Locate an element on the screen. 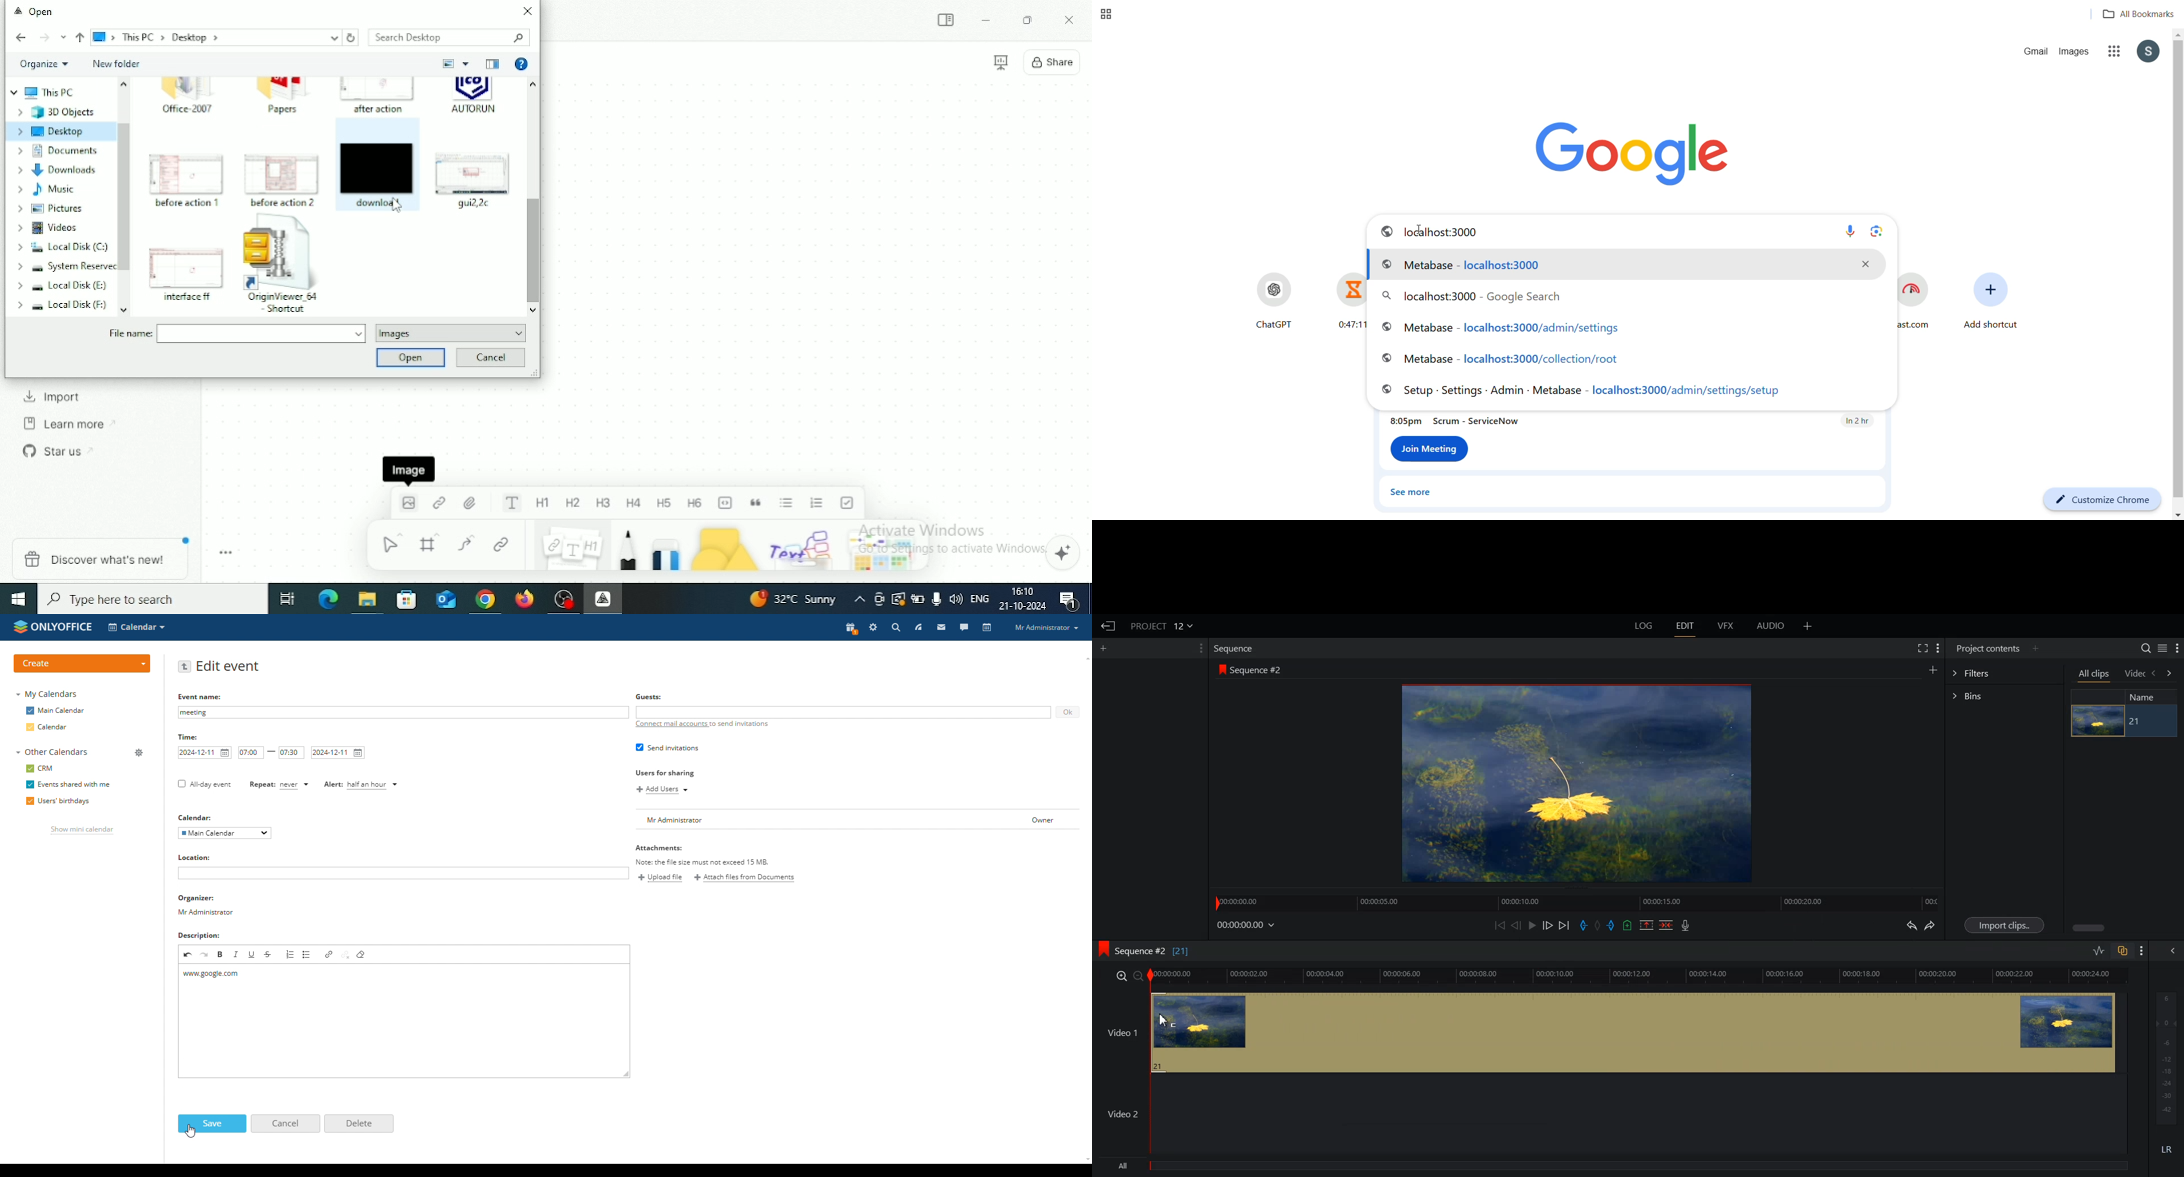  Go Back is located at coordinates (1109, 627).